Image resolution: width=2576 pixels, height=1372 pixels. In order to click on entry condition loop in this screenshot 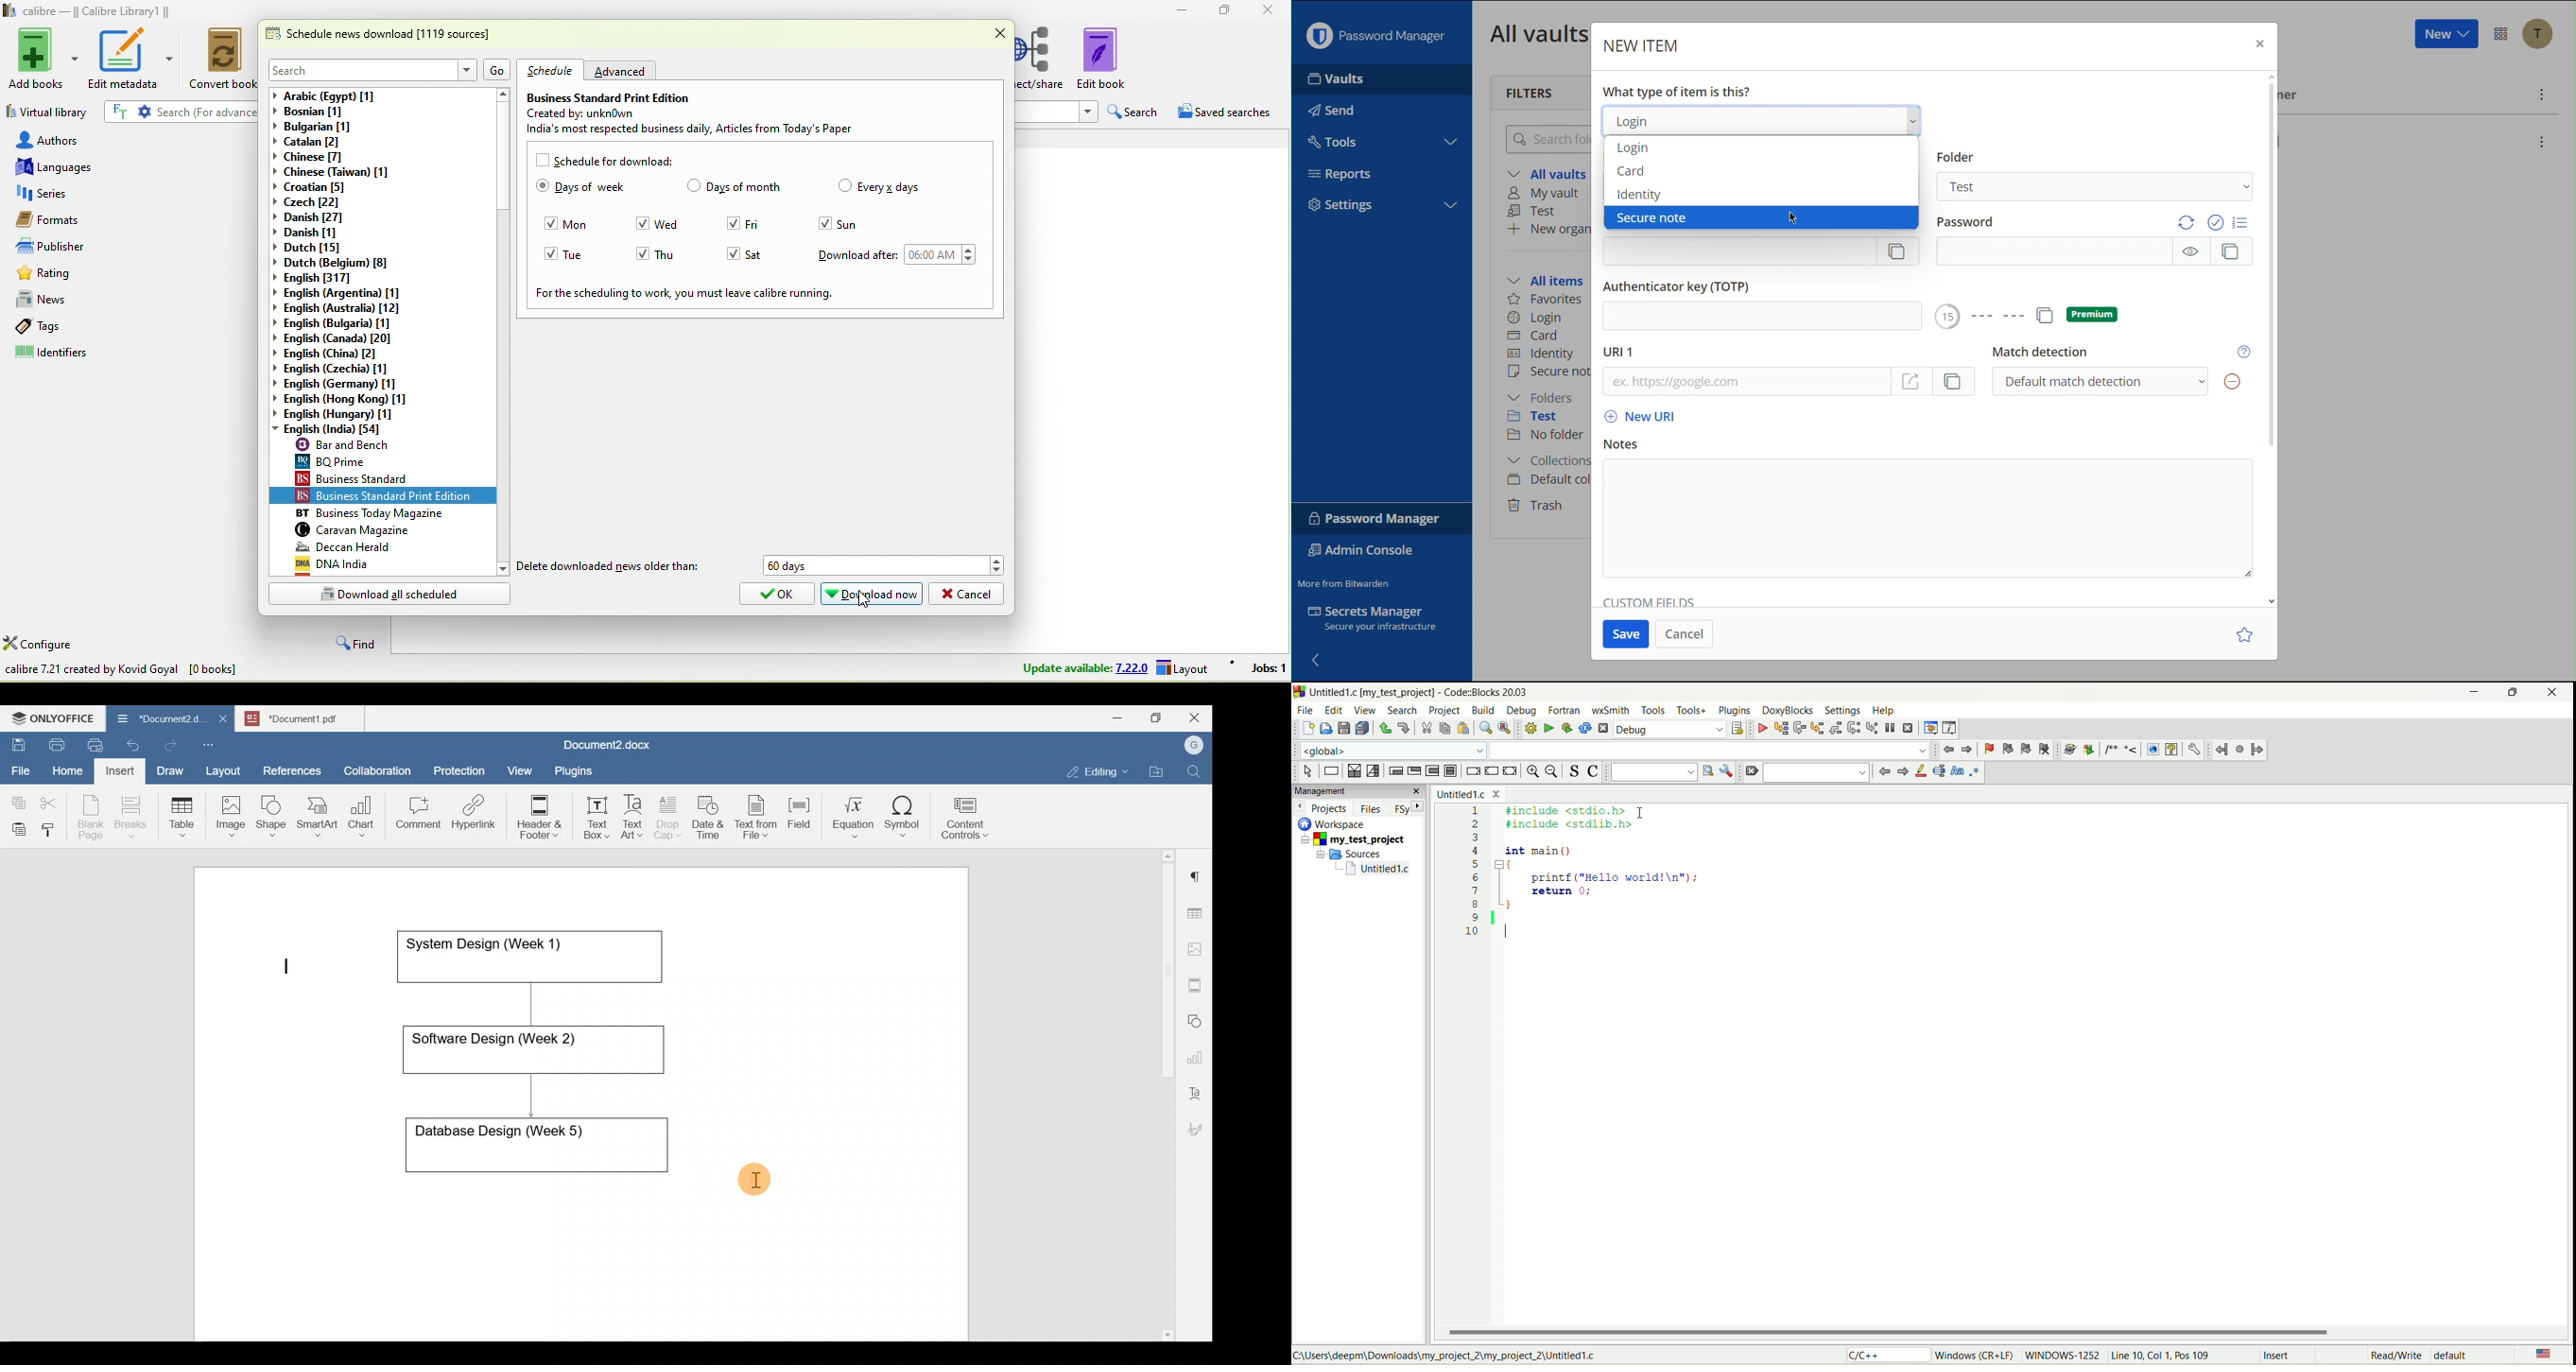, I will do `click(1395, 770)`.